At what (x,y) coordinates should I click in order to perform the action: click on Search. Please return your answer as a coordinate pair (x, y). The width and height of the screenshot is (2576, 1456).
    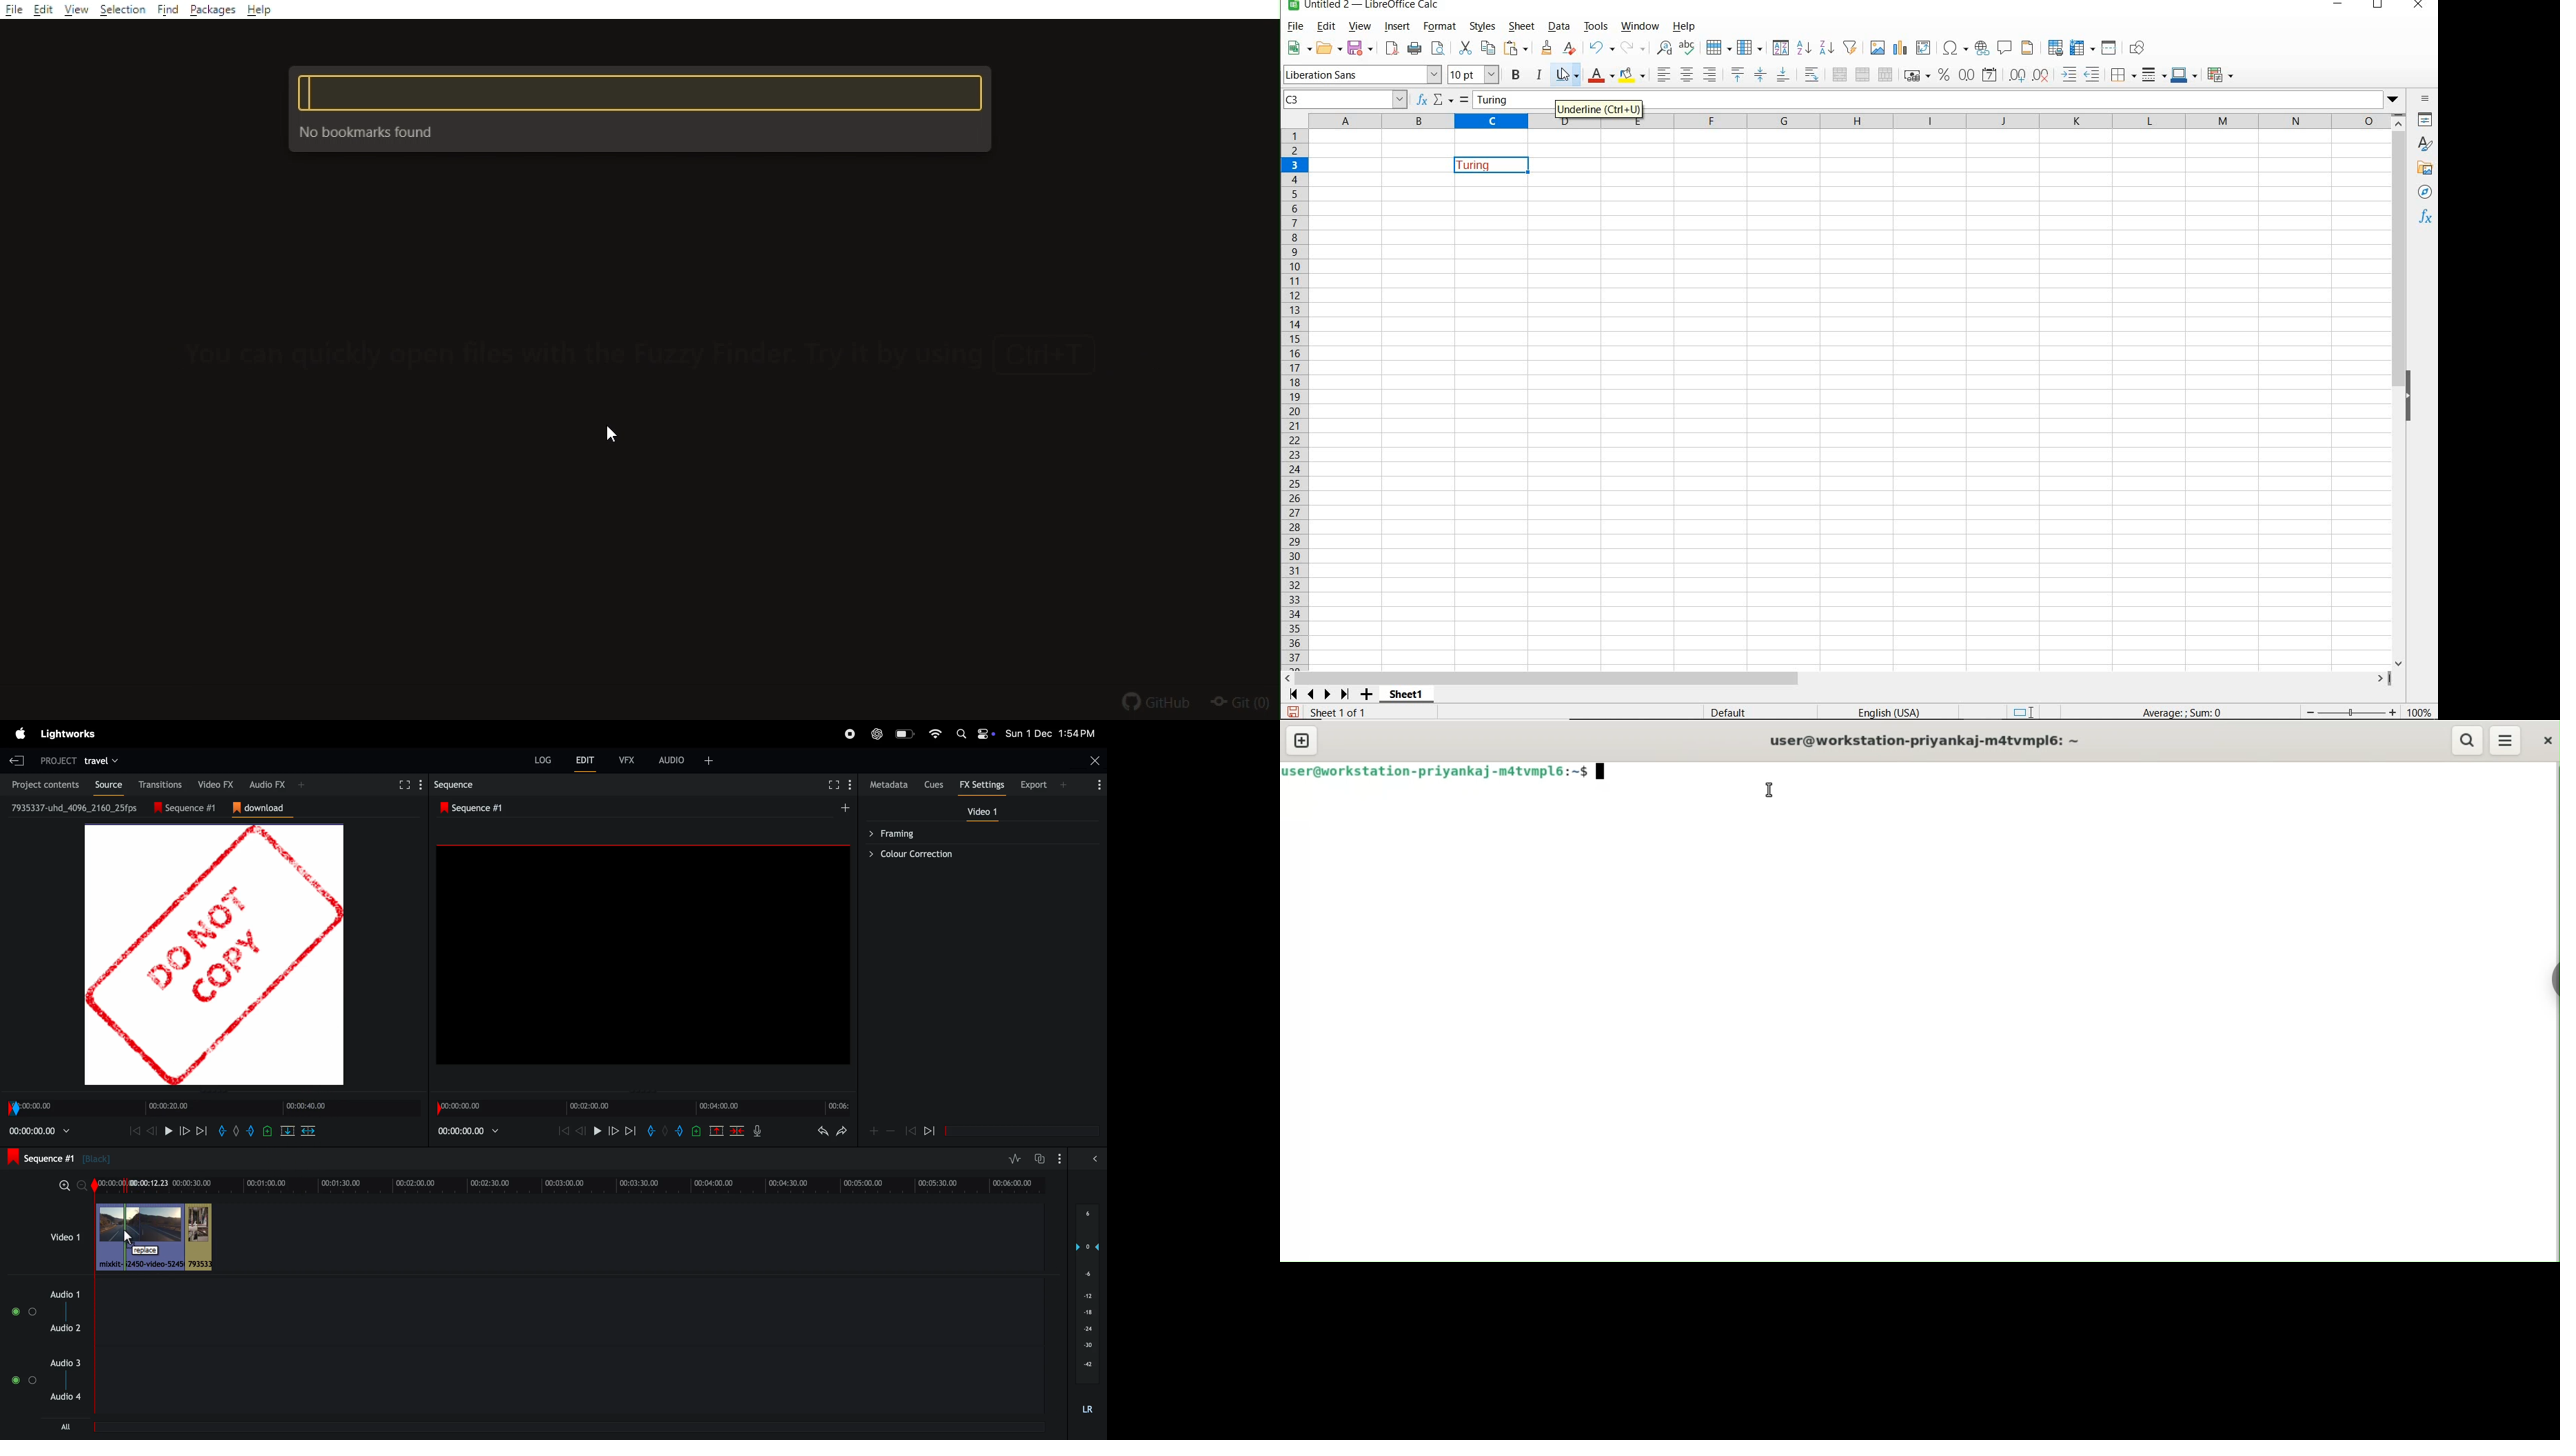
    Looking at the image, I should click on (961, 734).